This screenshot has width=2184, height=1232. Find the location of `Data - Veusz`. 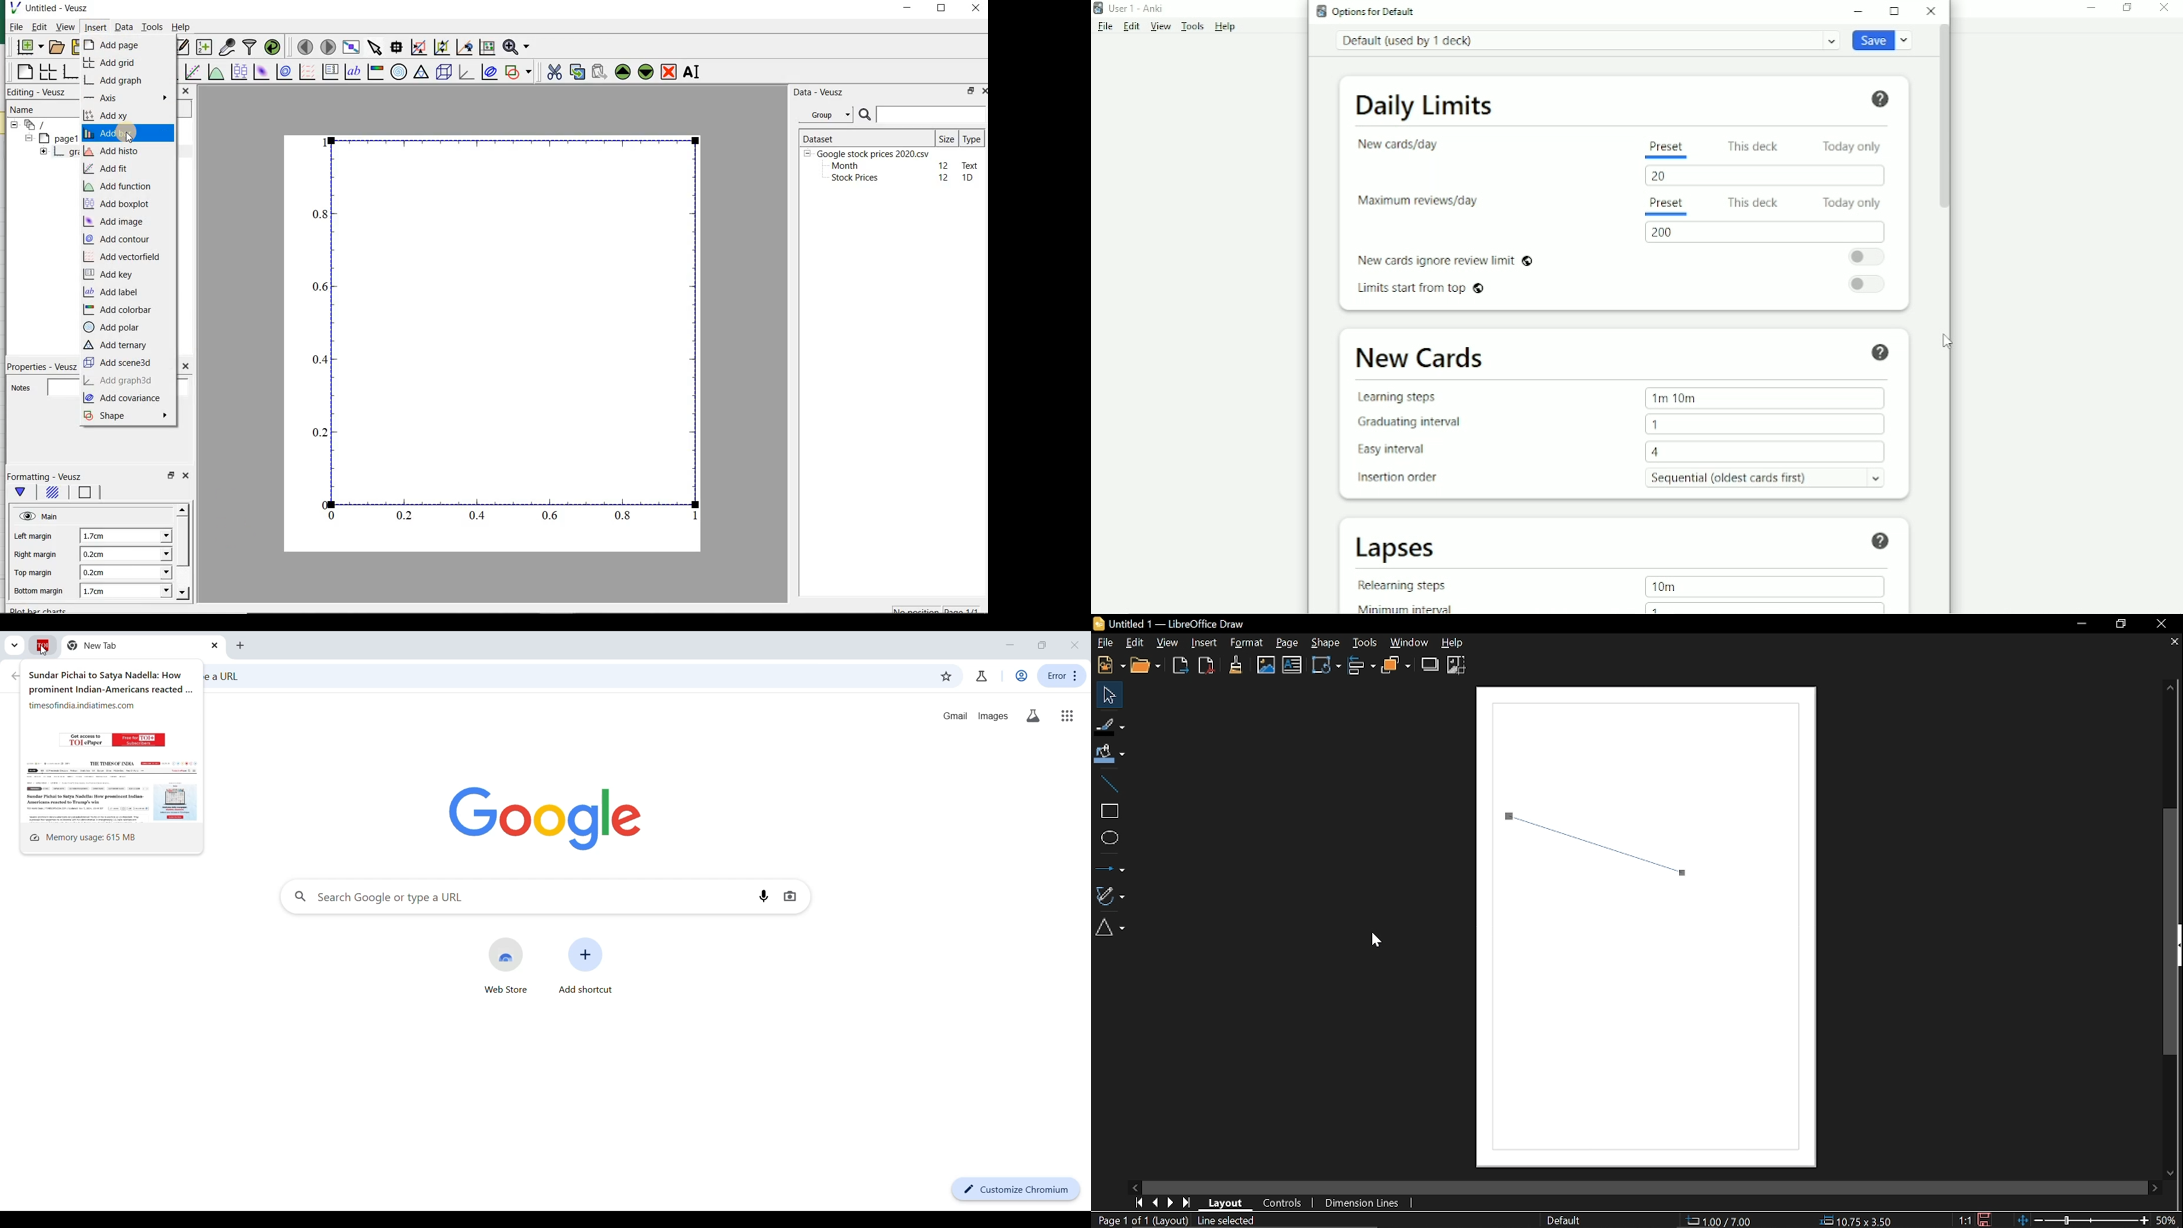

Data - Veusz is located at coordinates (819, 92).